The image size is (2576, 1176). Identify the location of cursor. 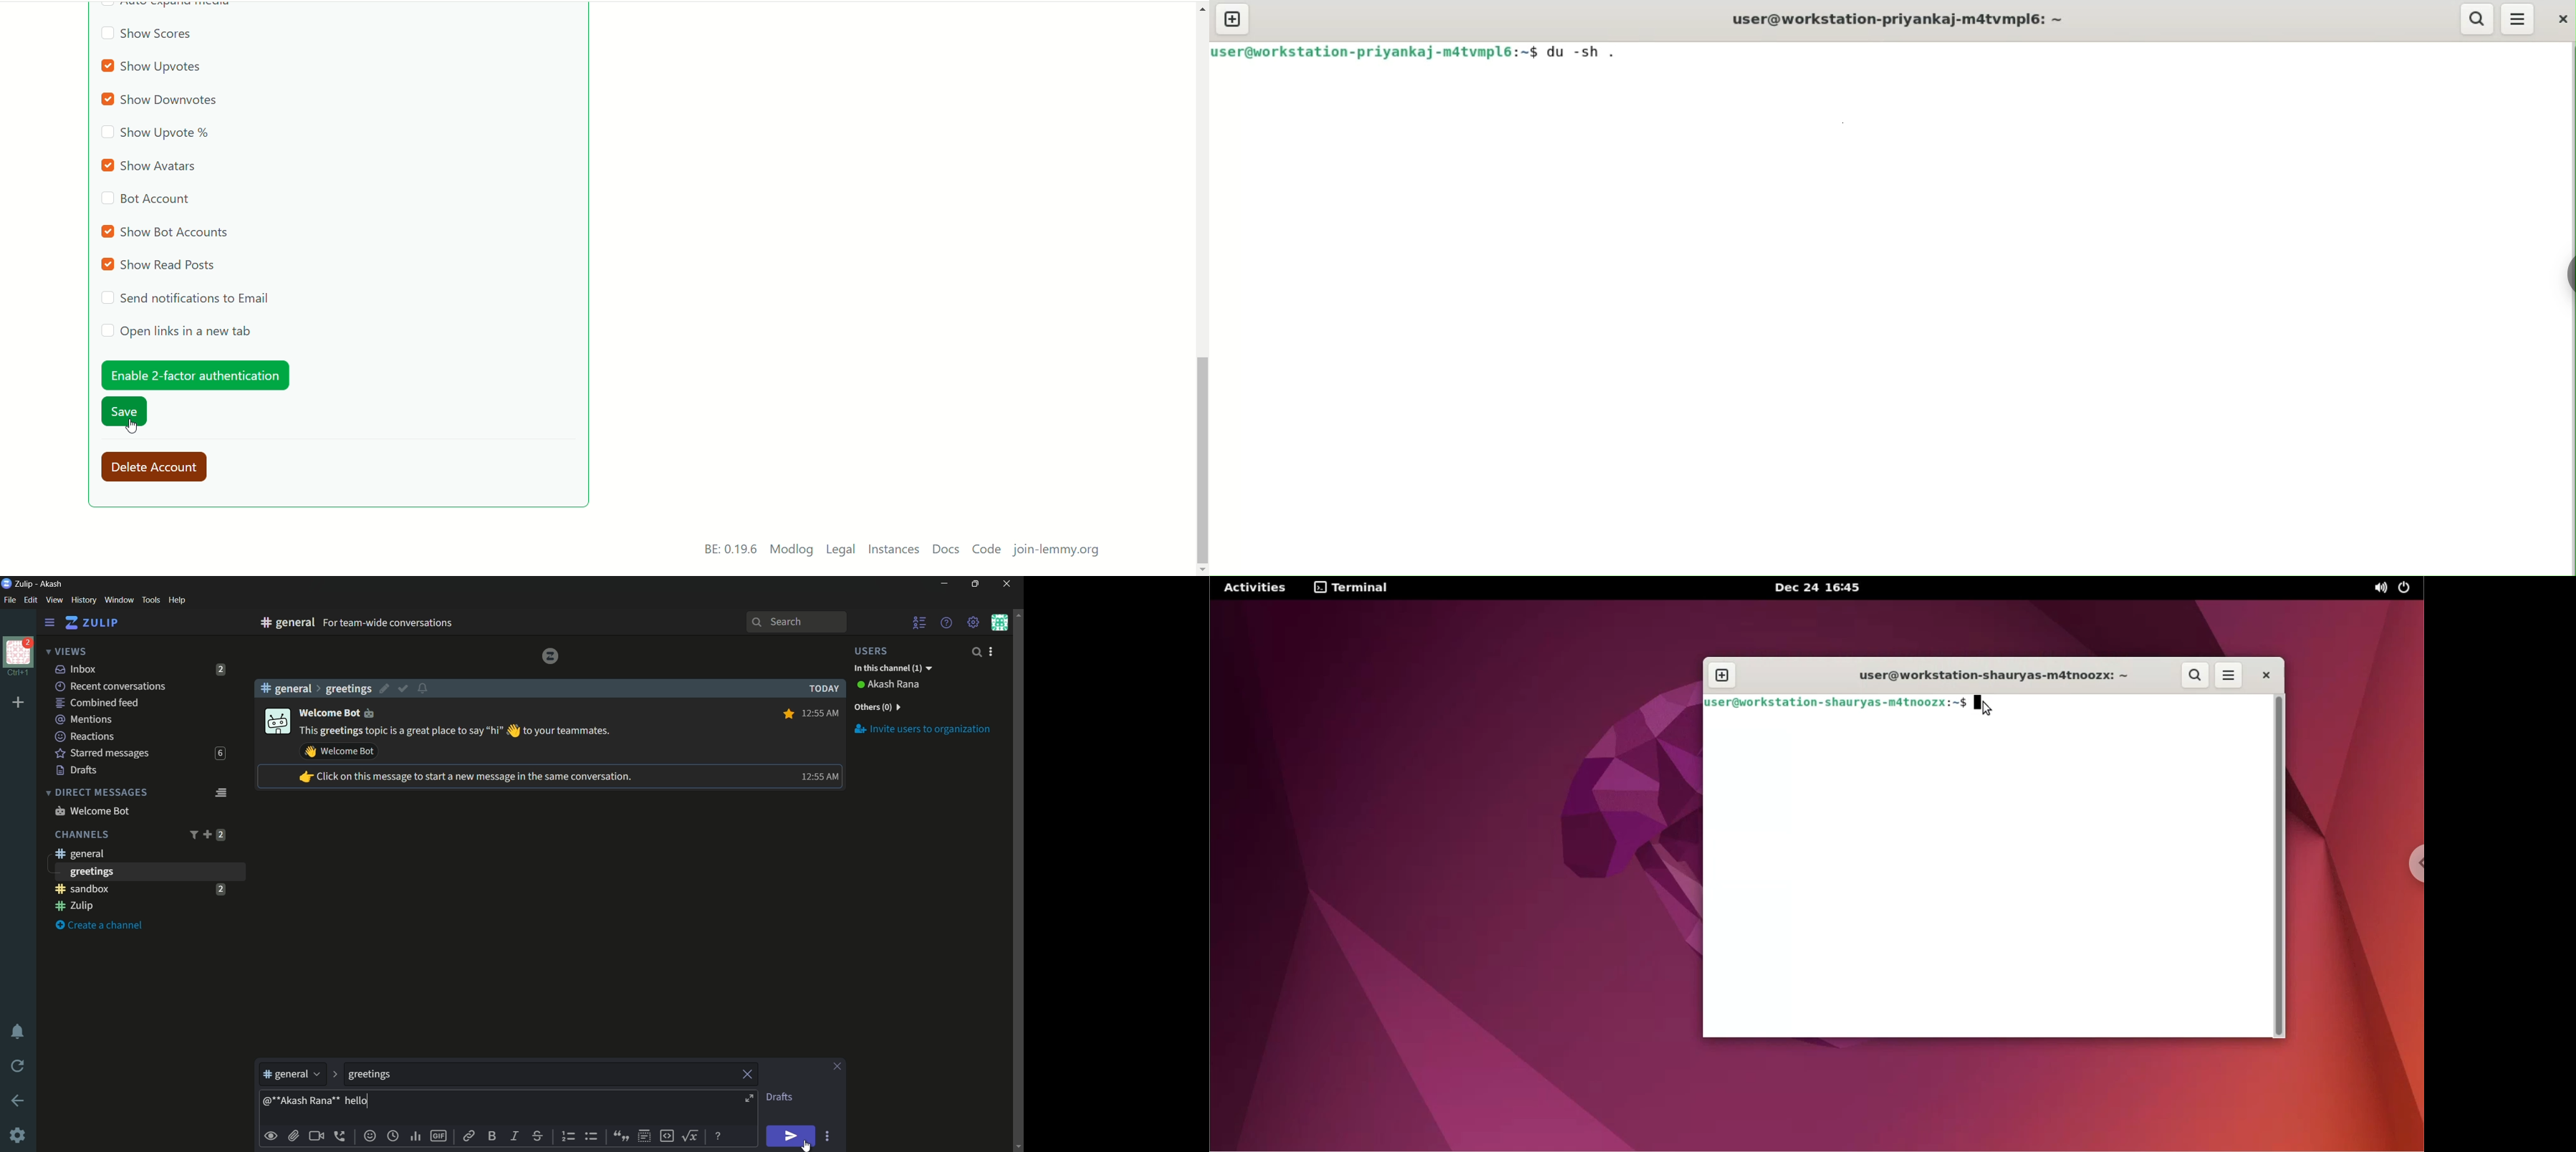
(132, 425).